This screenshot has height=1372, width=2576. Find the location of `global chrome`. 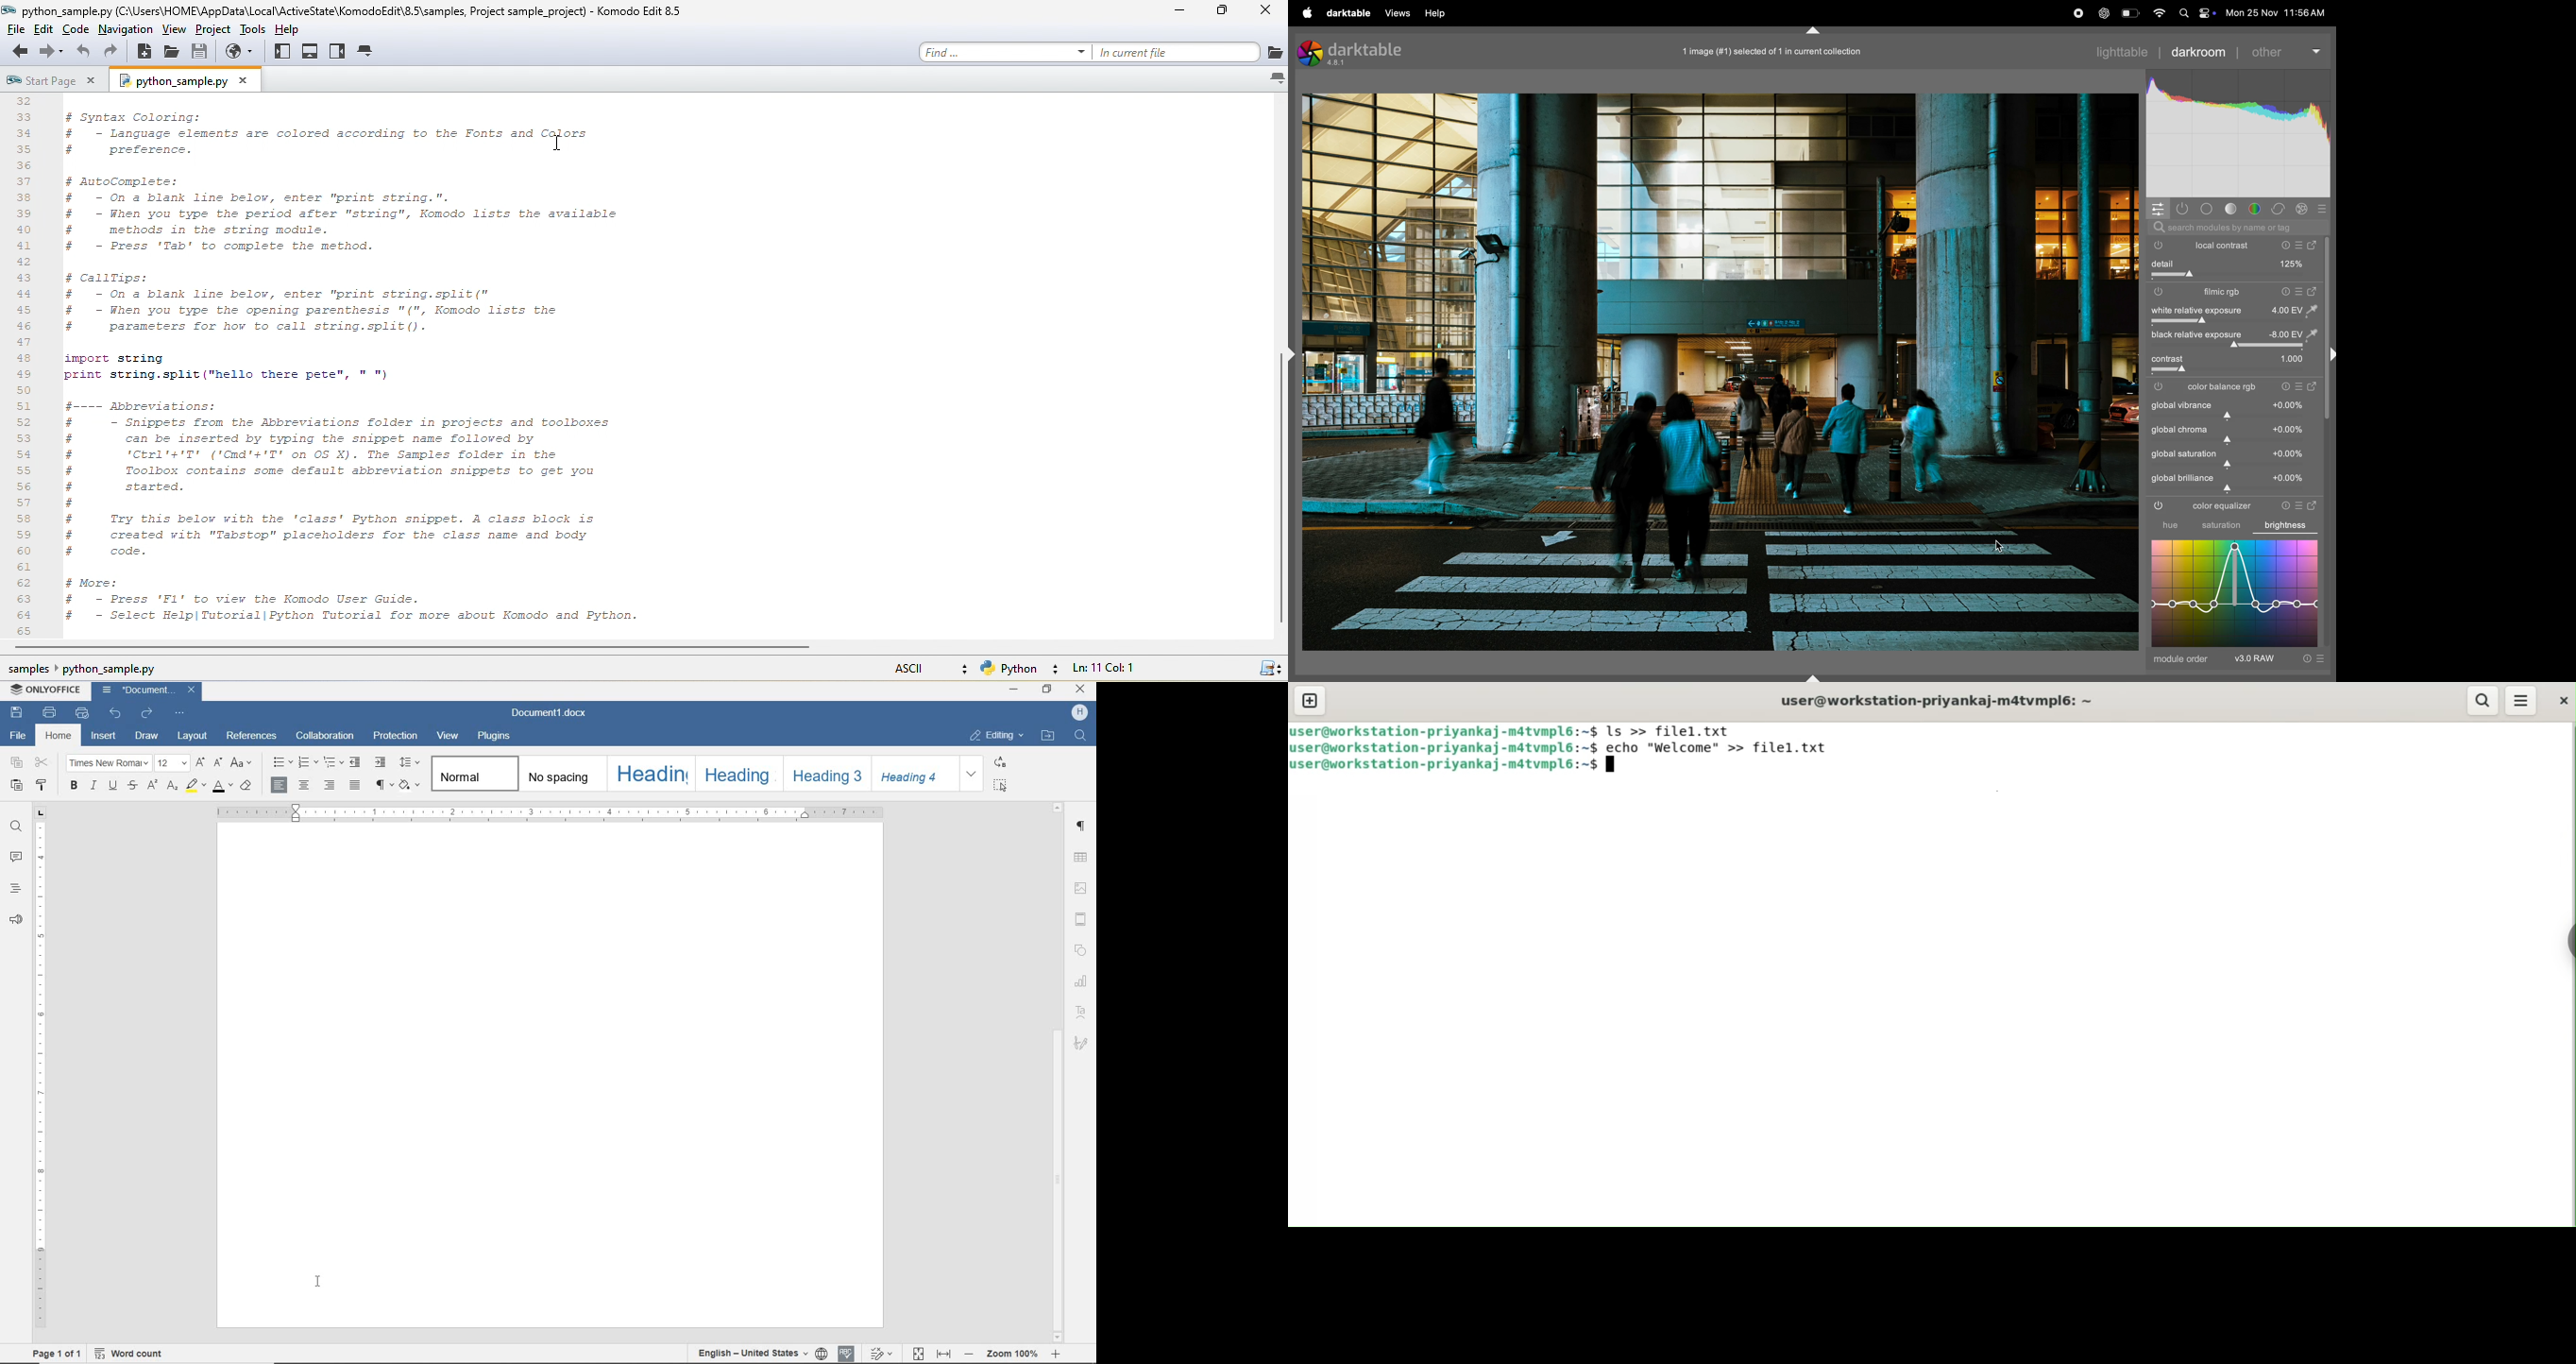

global chrome is located at coordinates (2180, 430).